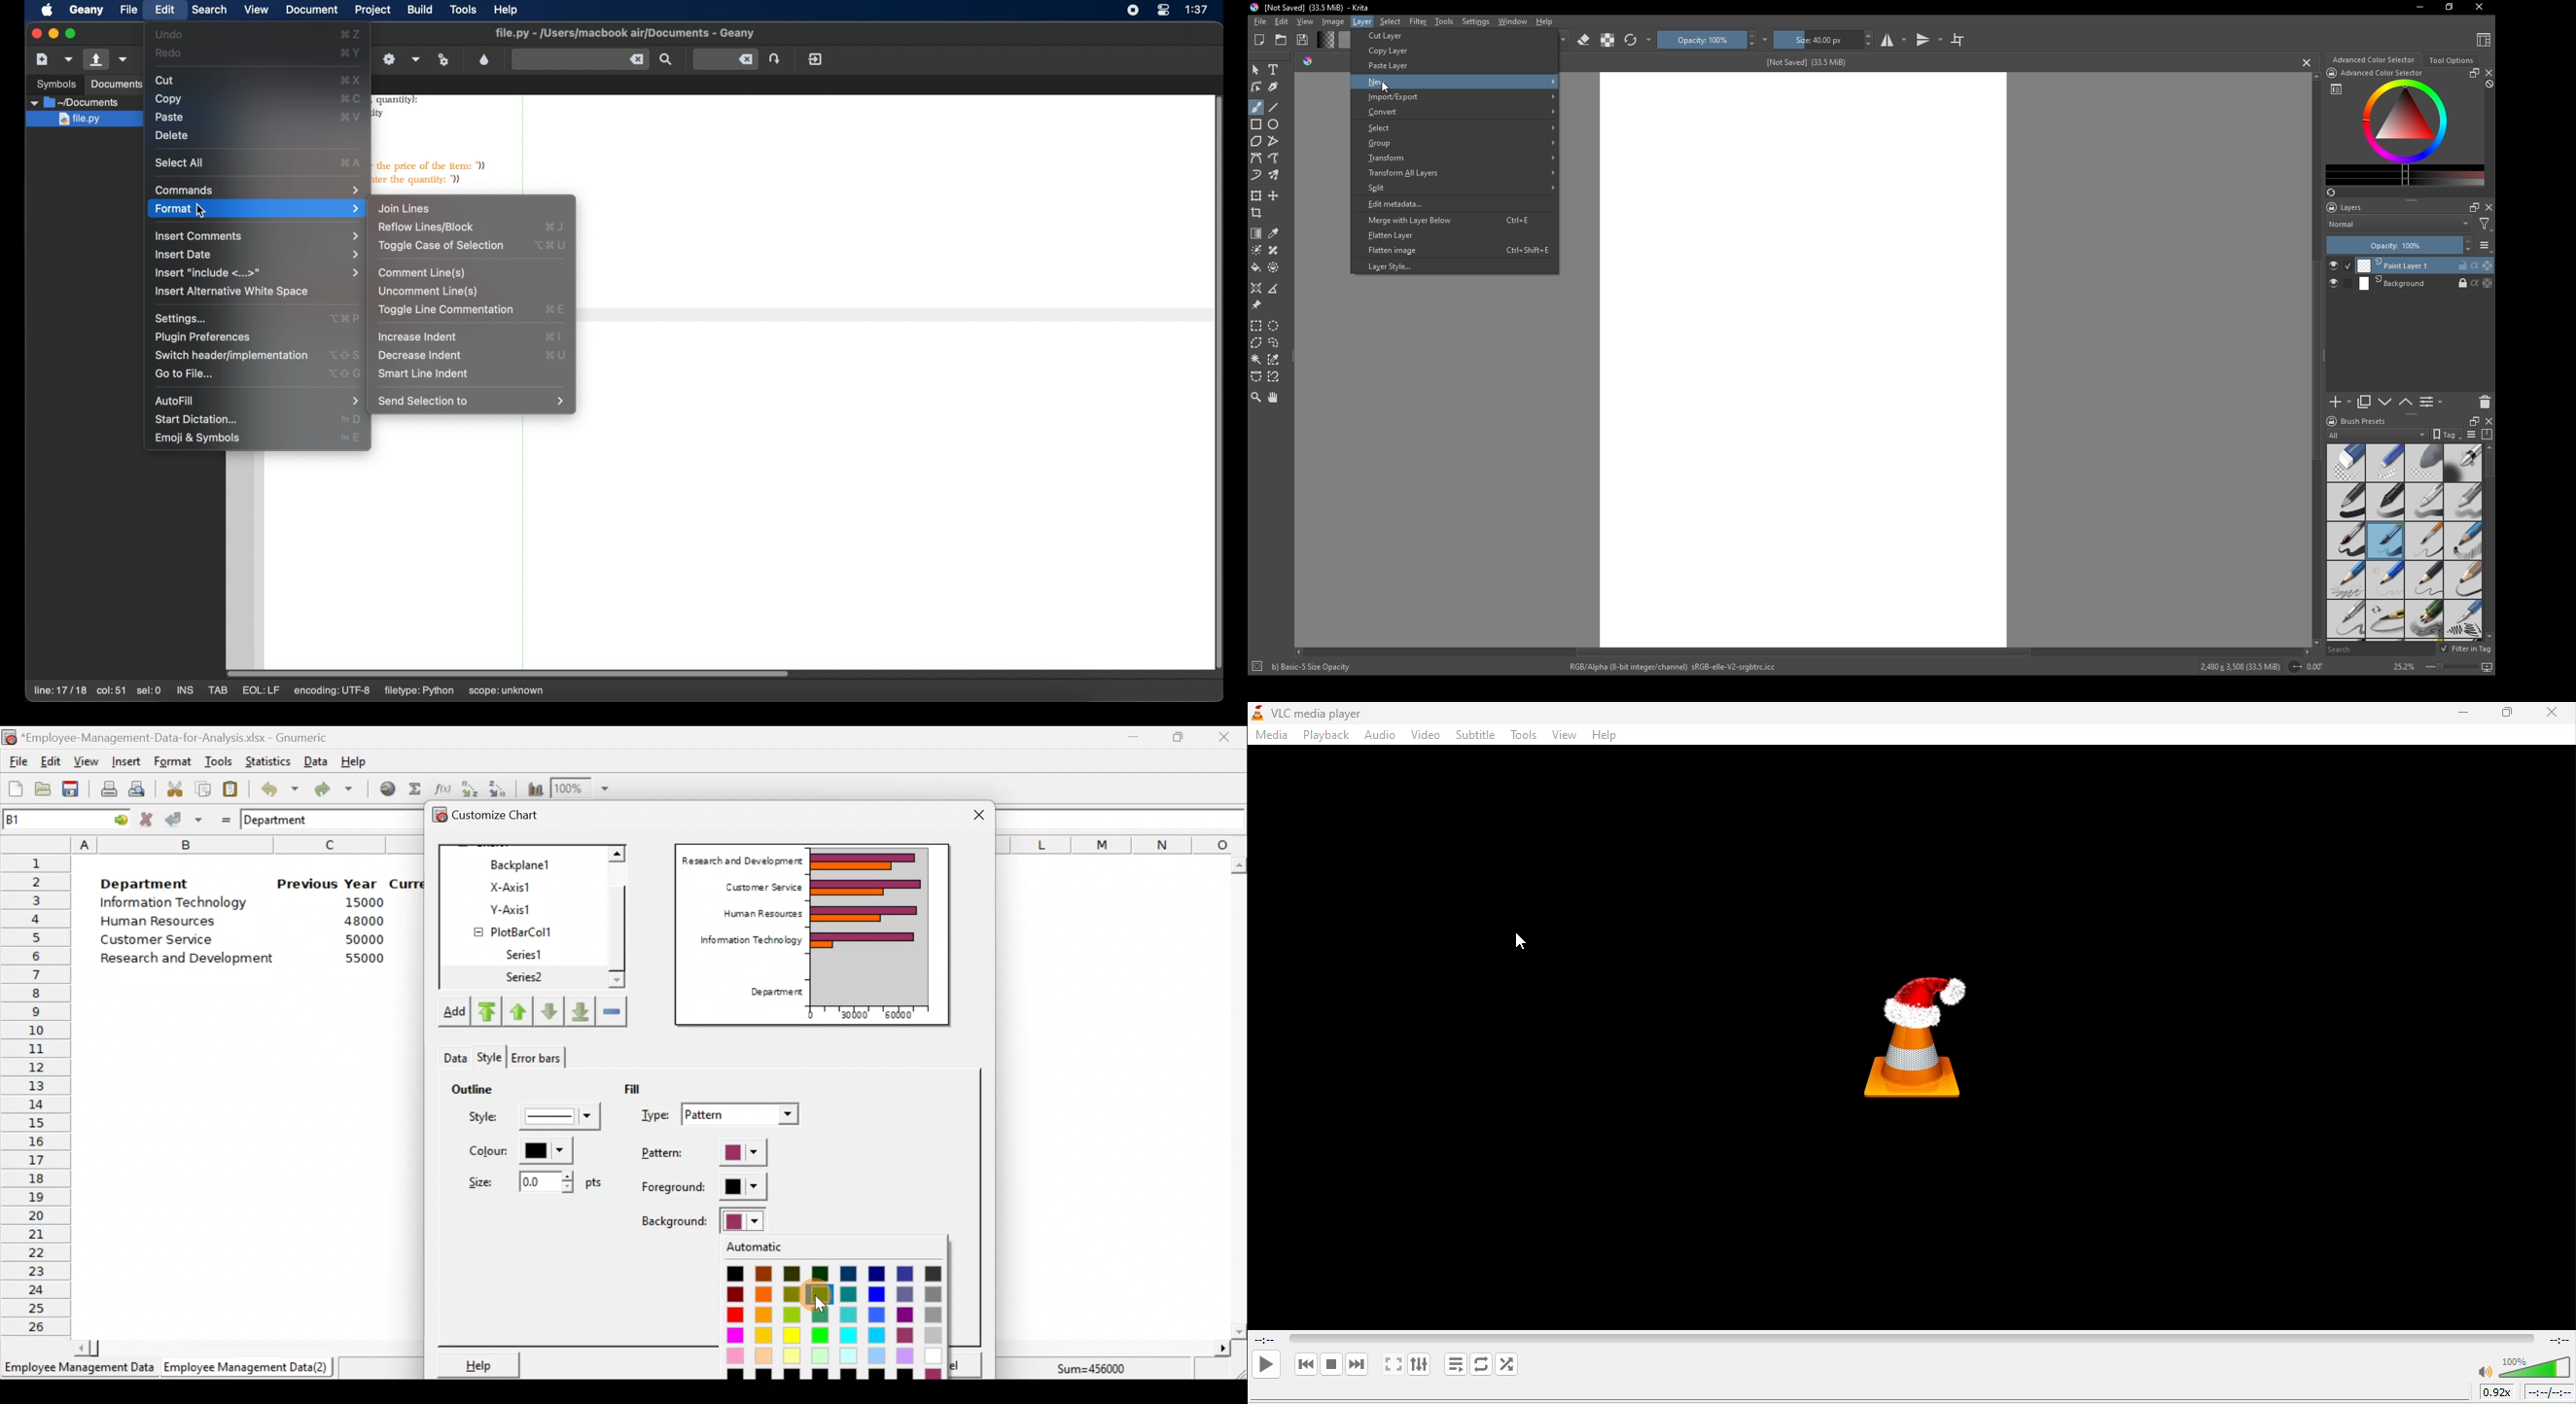  I want to click on Series2, so click(527, 978).